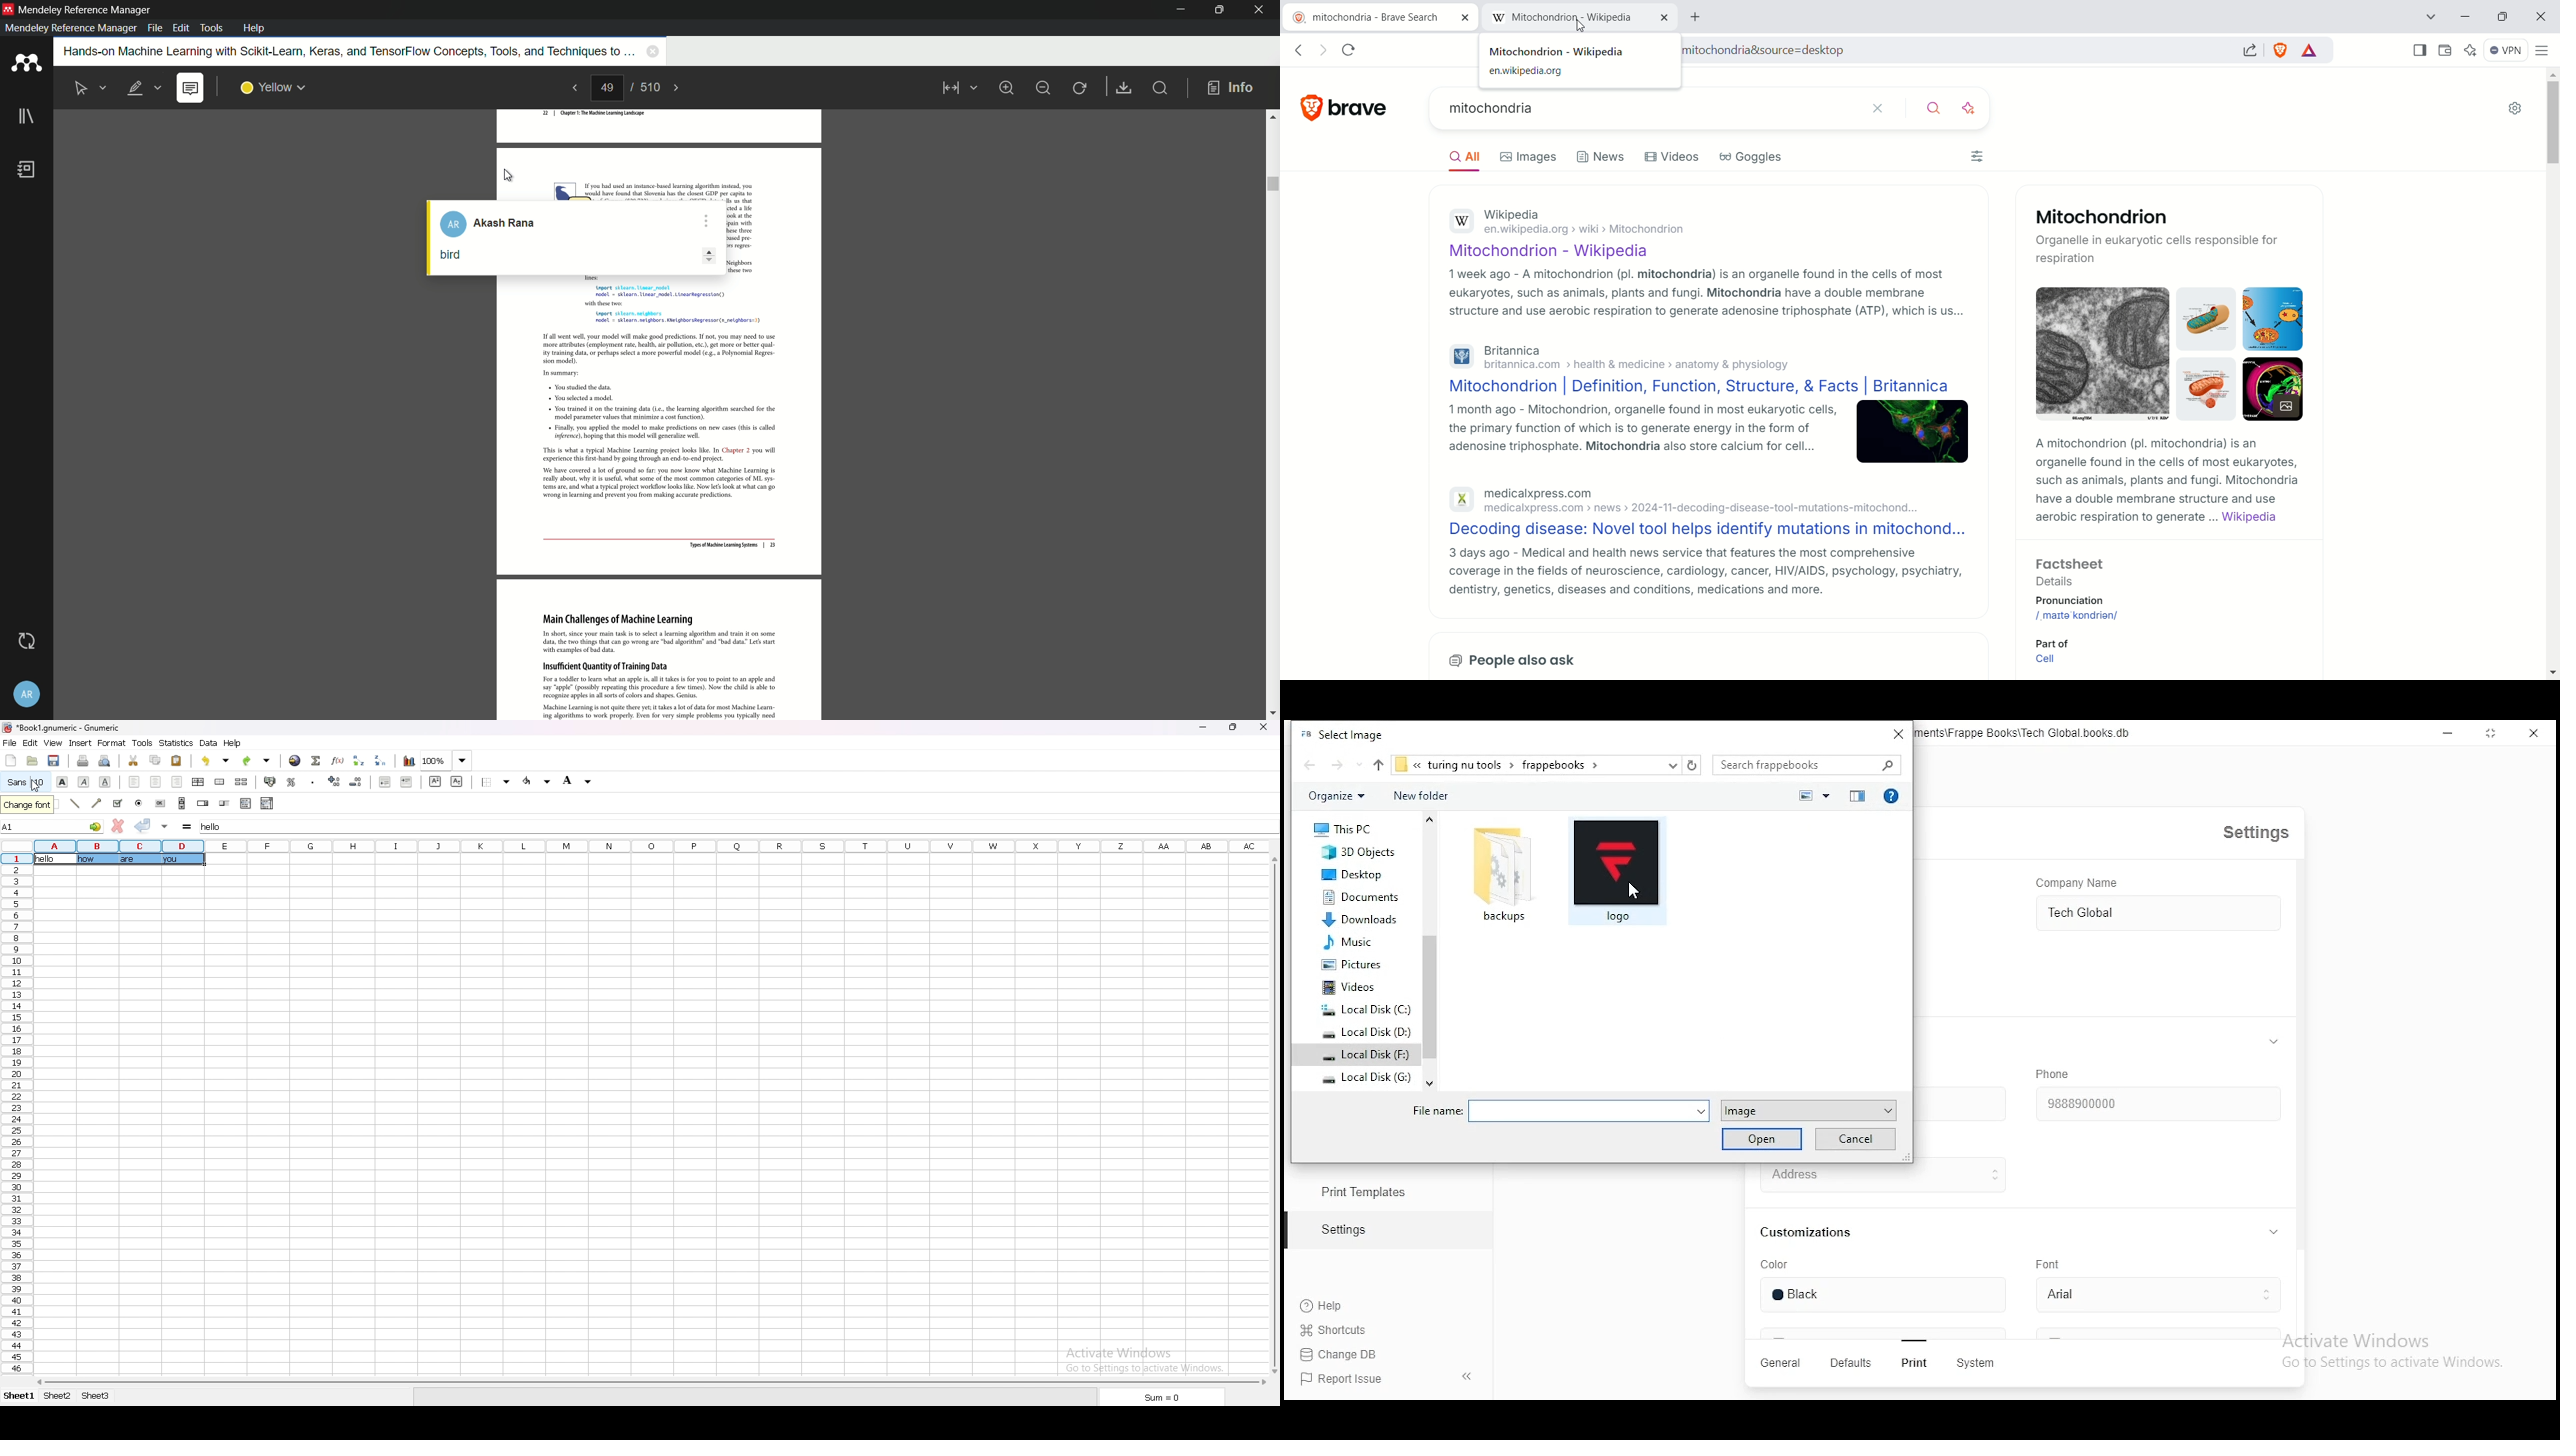 The height and width of the screenshot is (1456, 2576). I want to click on go forward , so click(1338, 766).